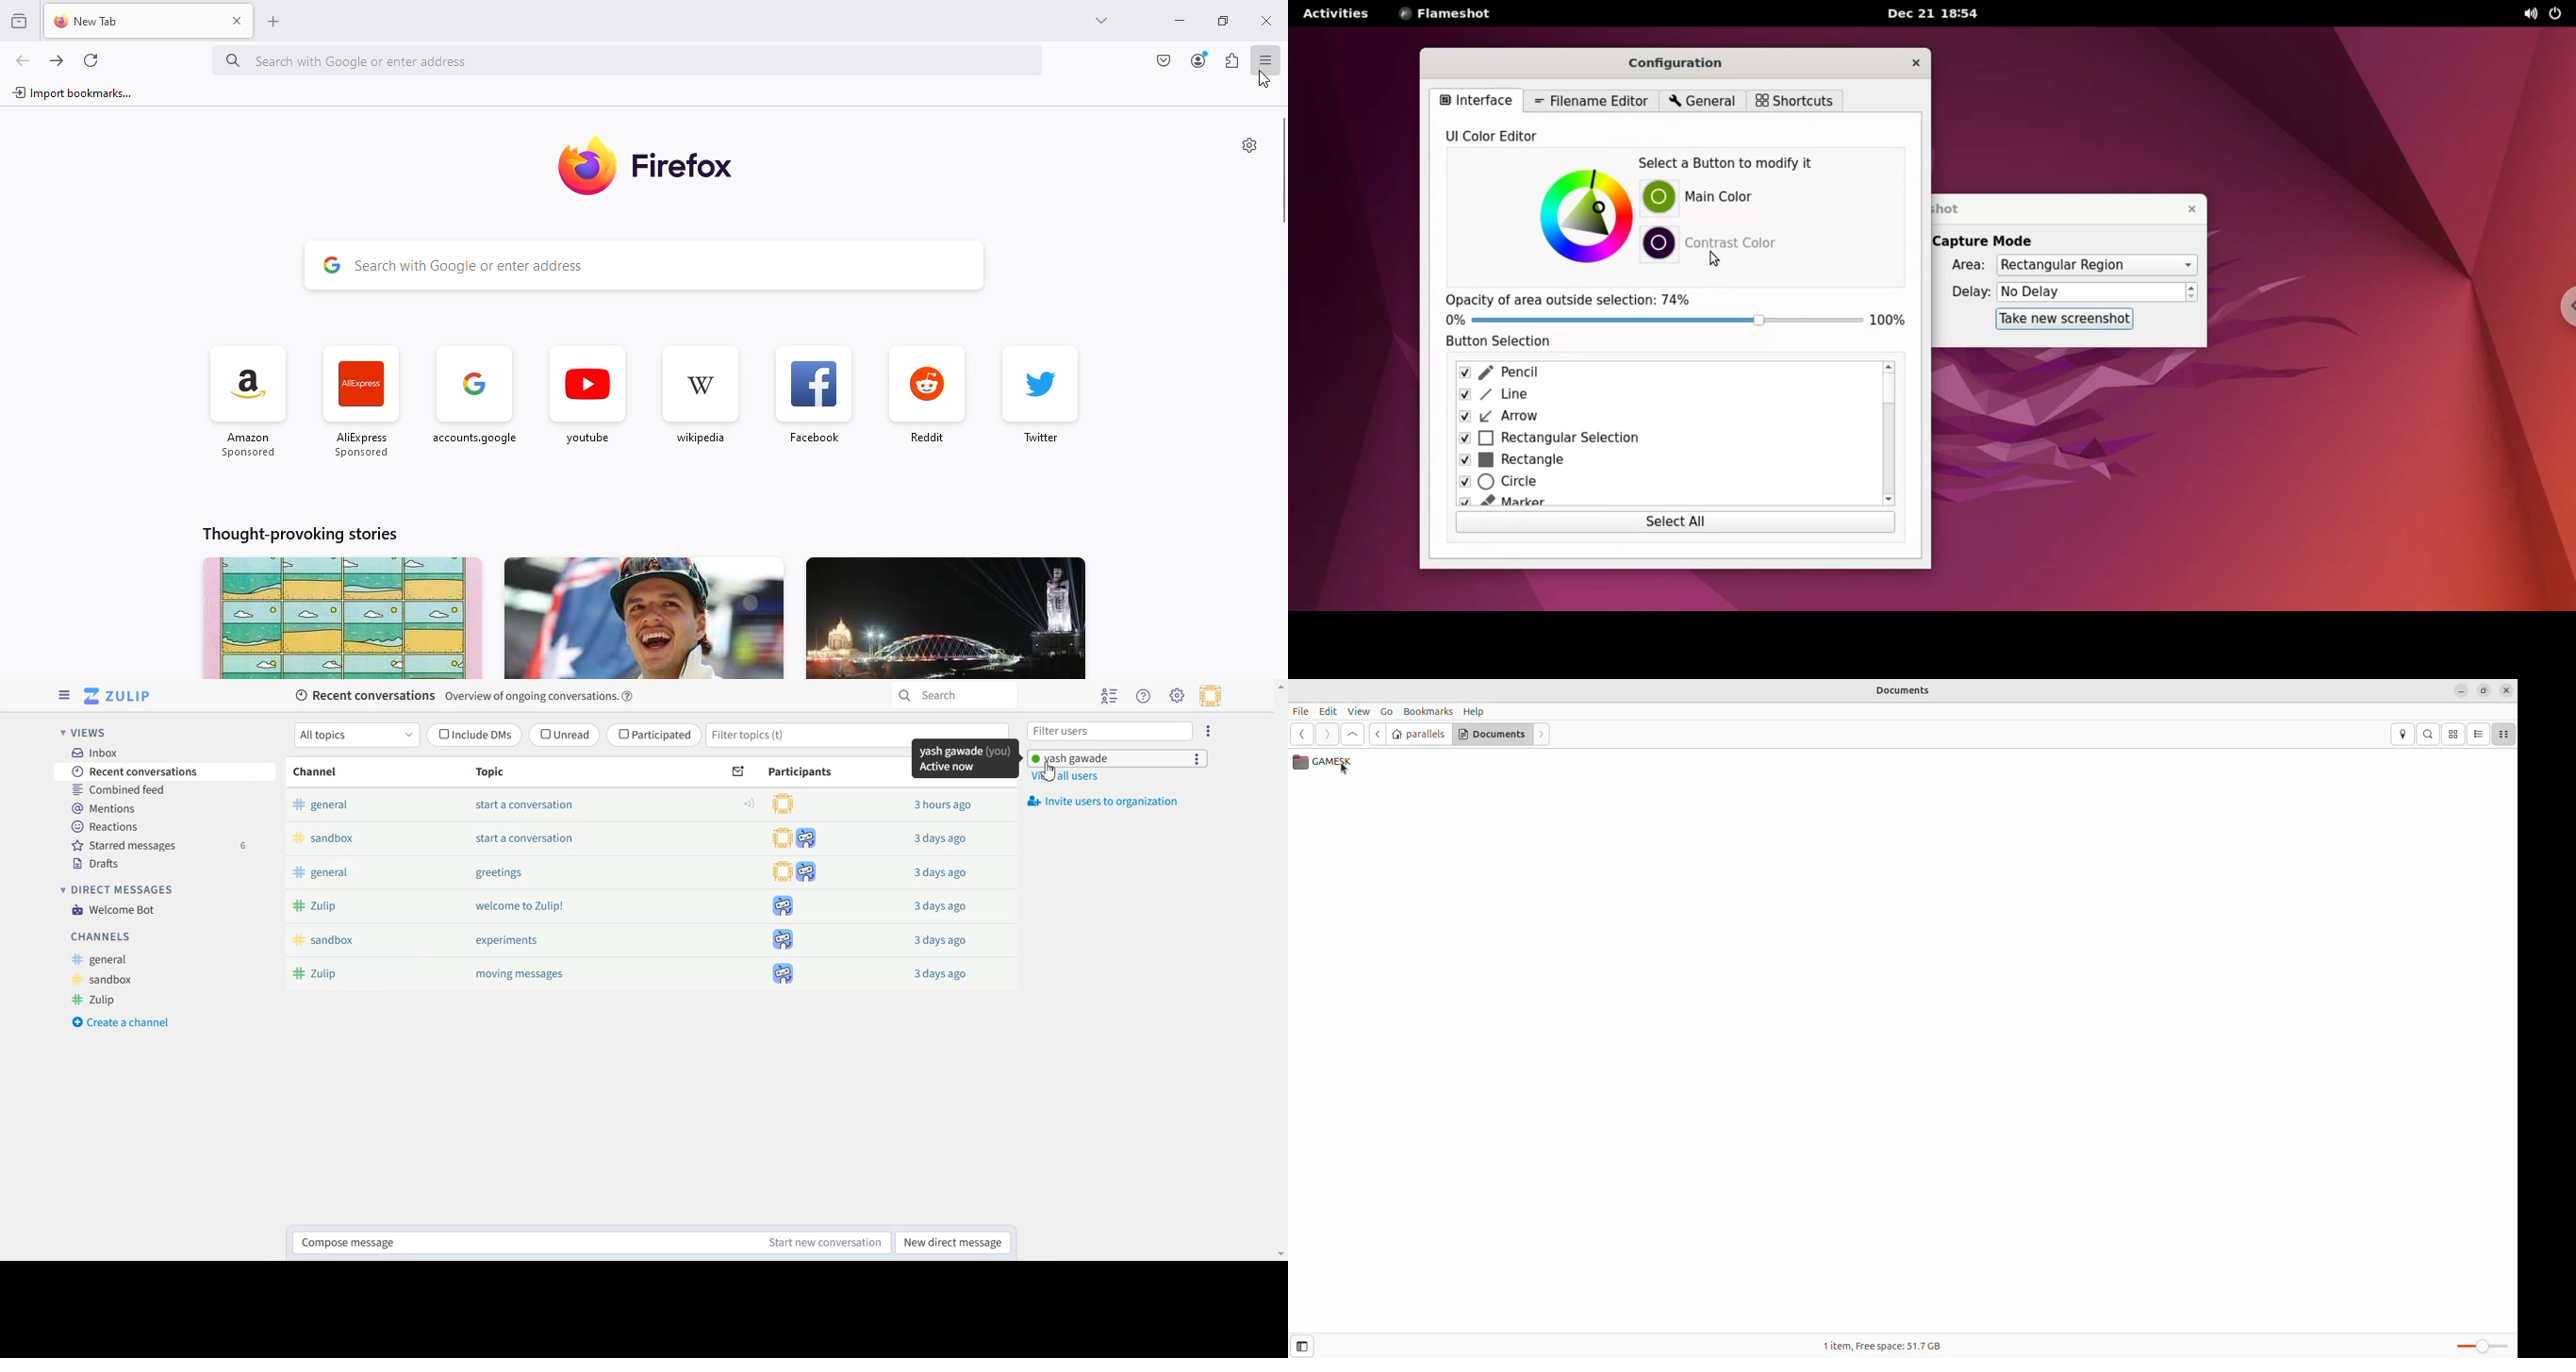 The height and width of the screenshot is (1372, 2576). I want to click on resize, so click(2486, 691).